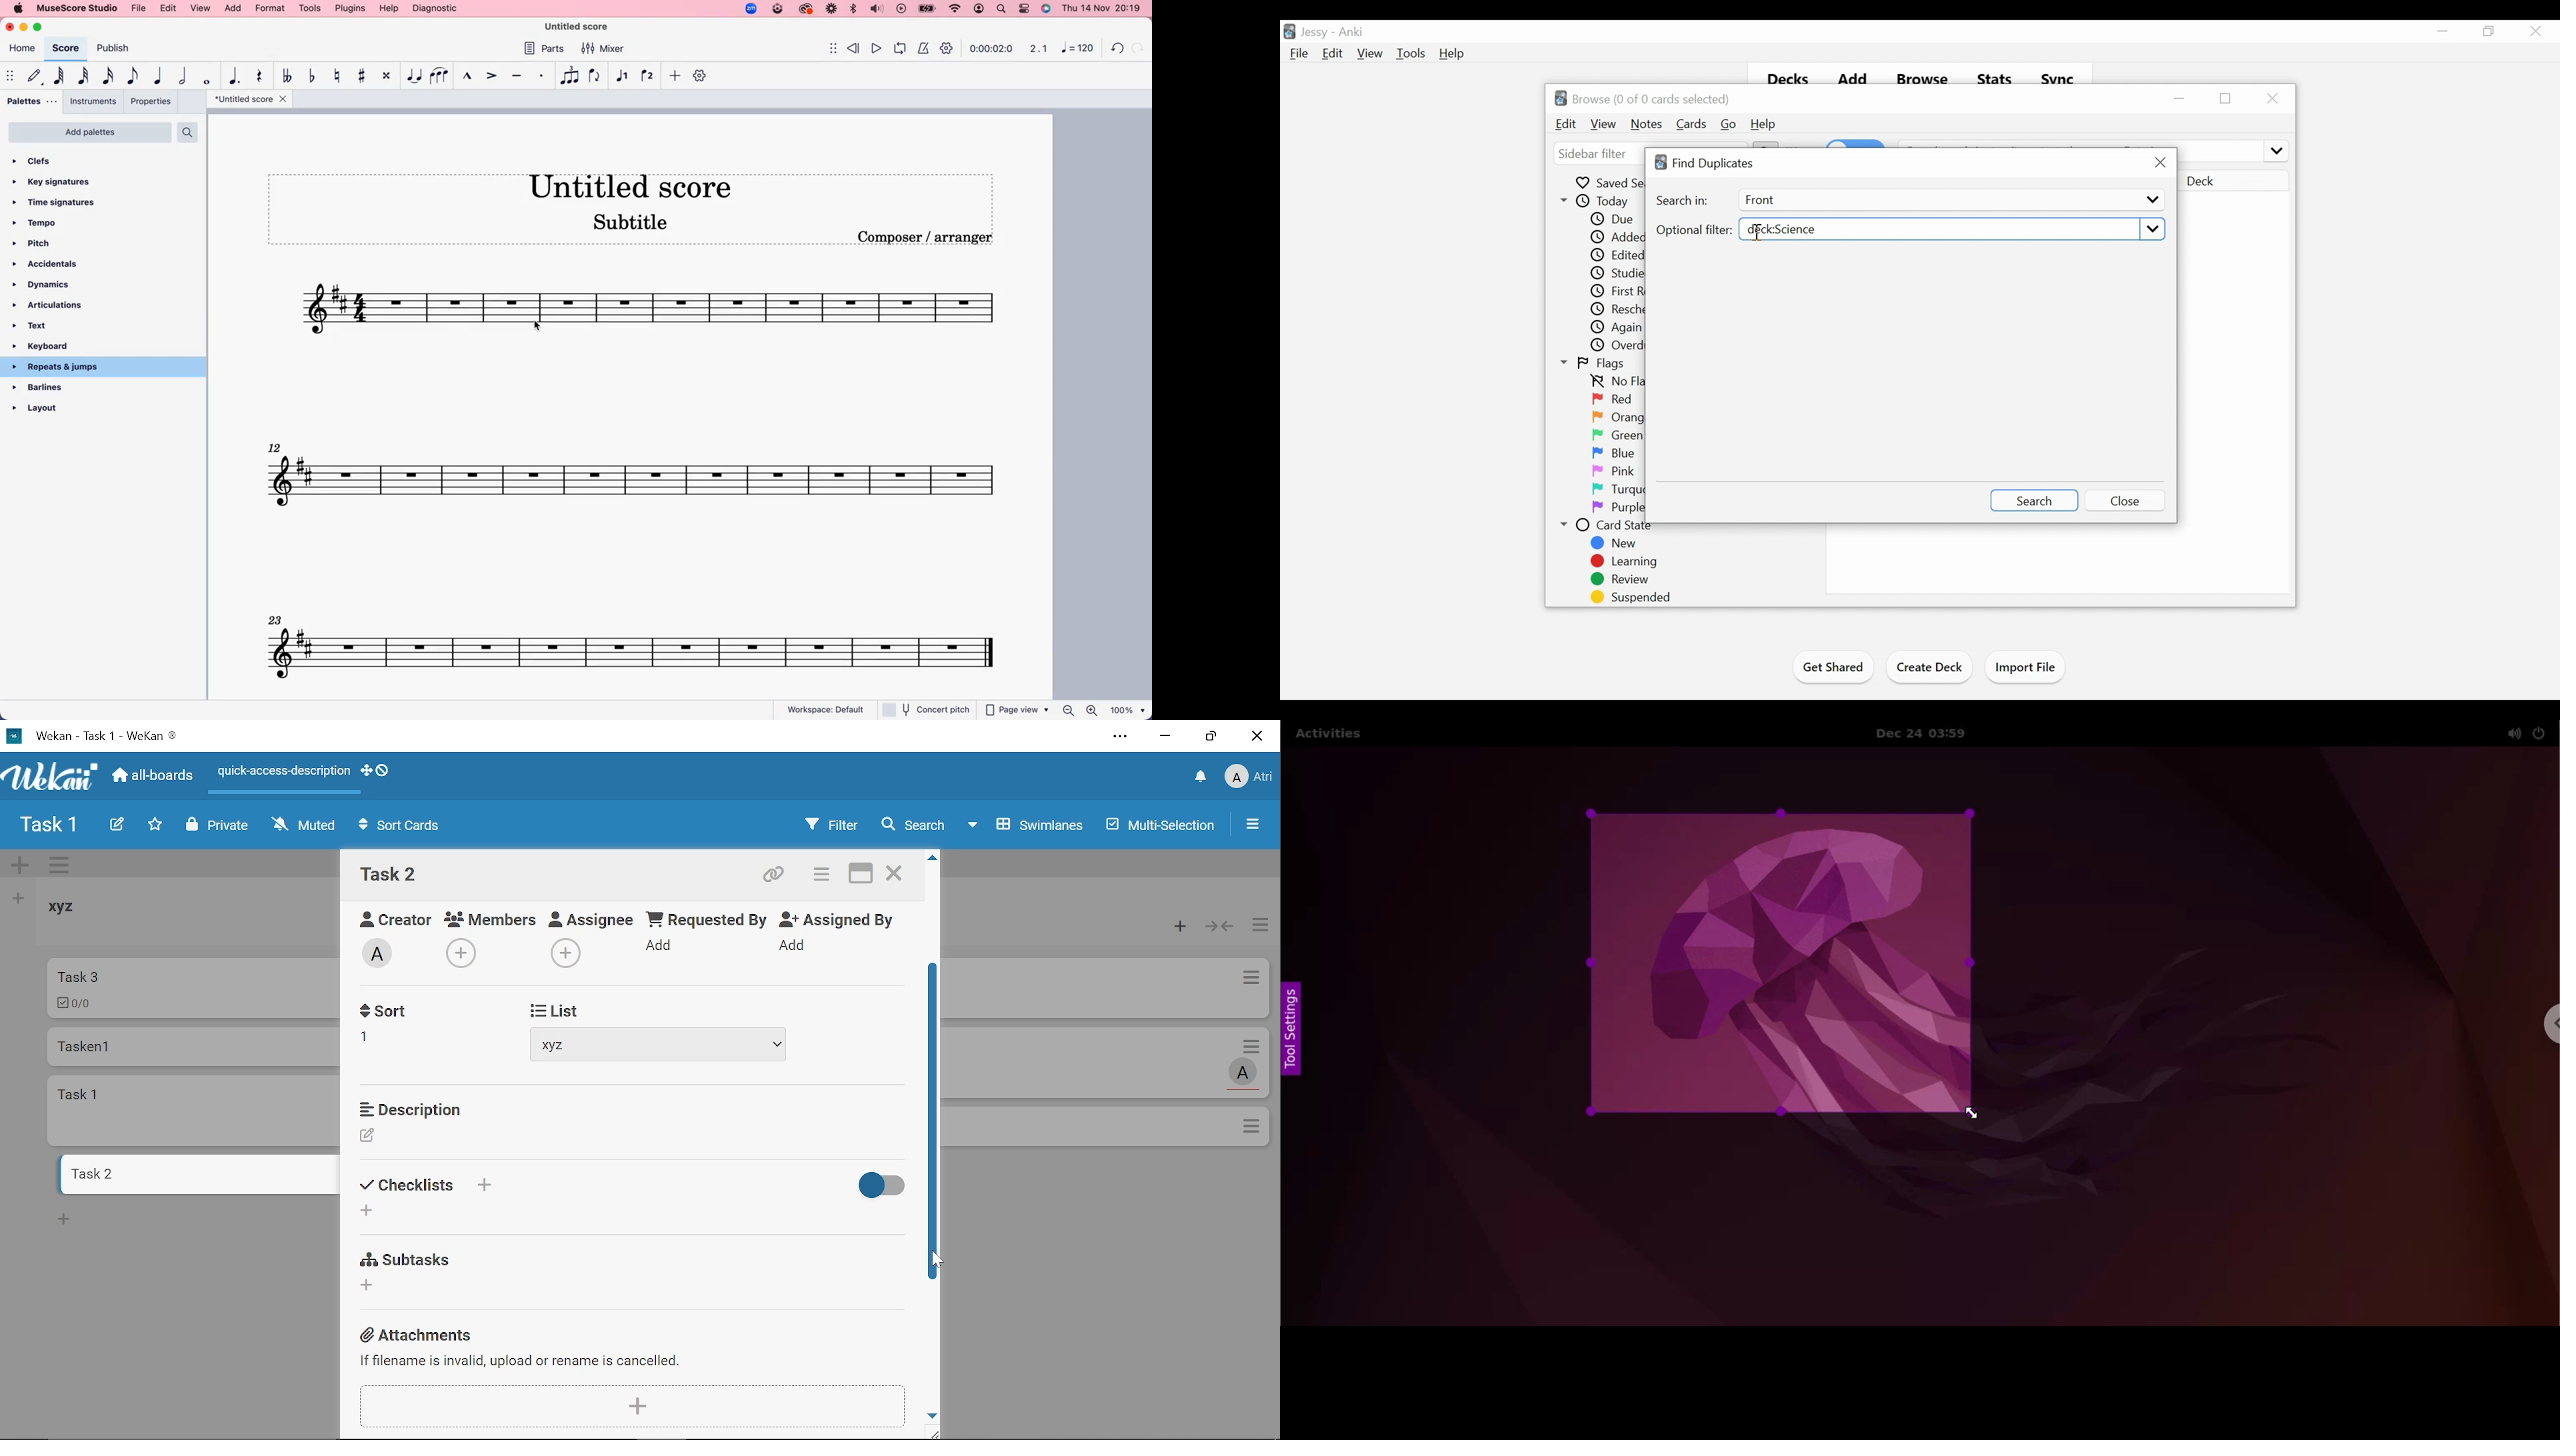  What do you see at coordinates (957, 9) in the screenshot?
I see `wifi` at bounding box center [957, 9].